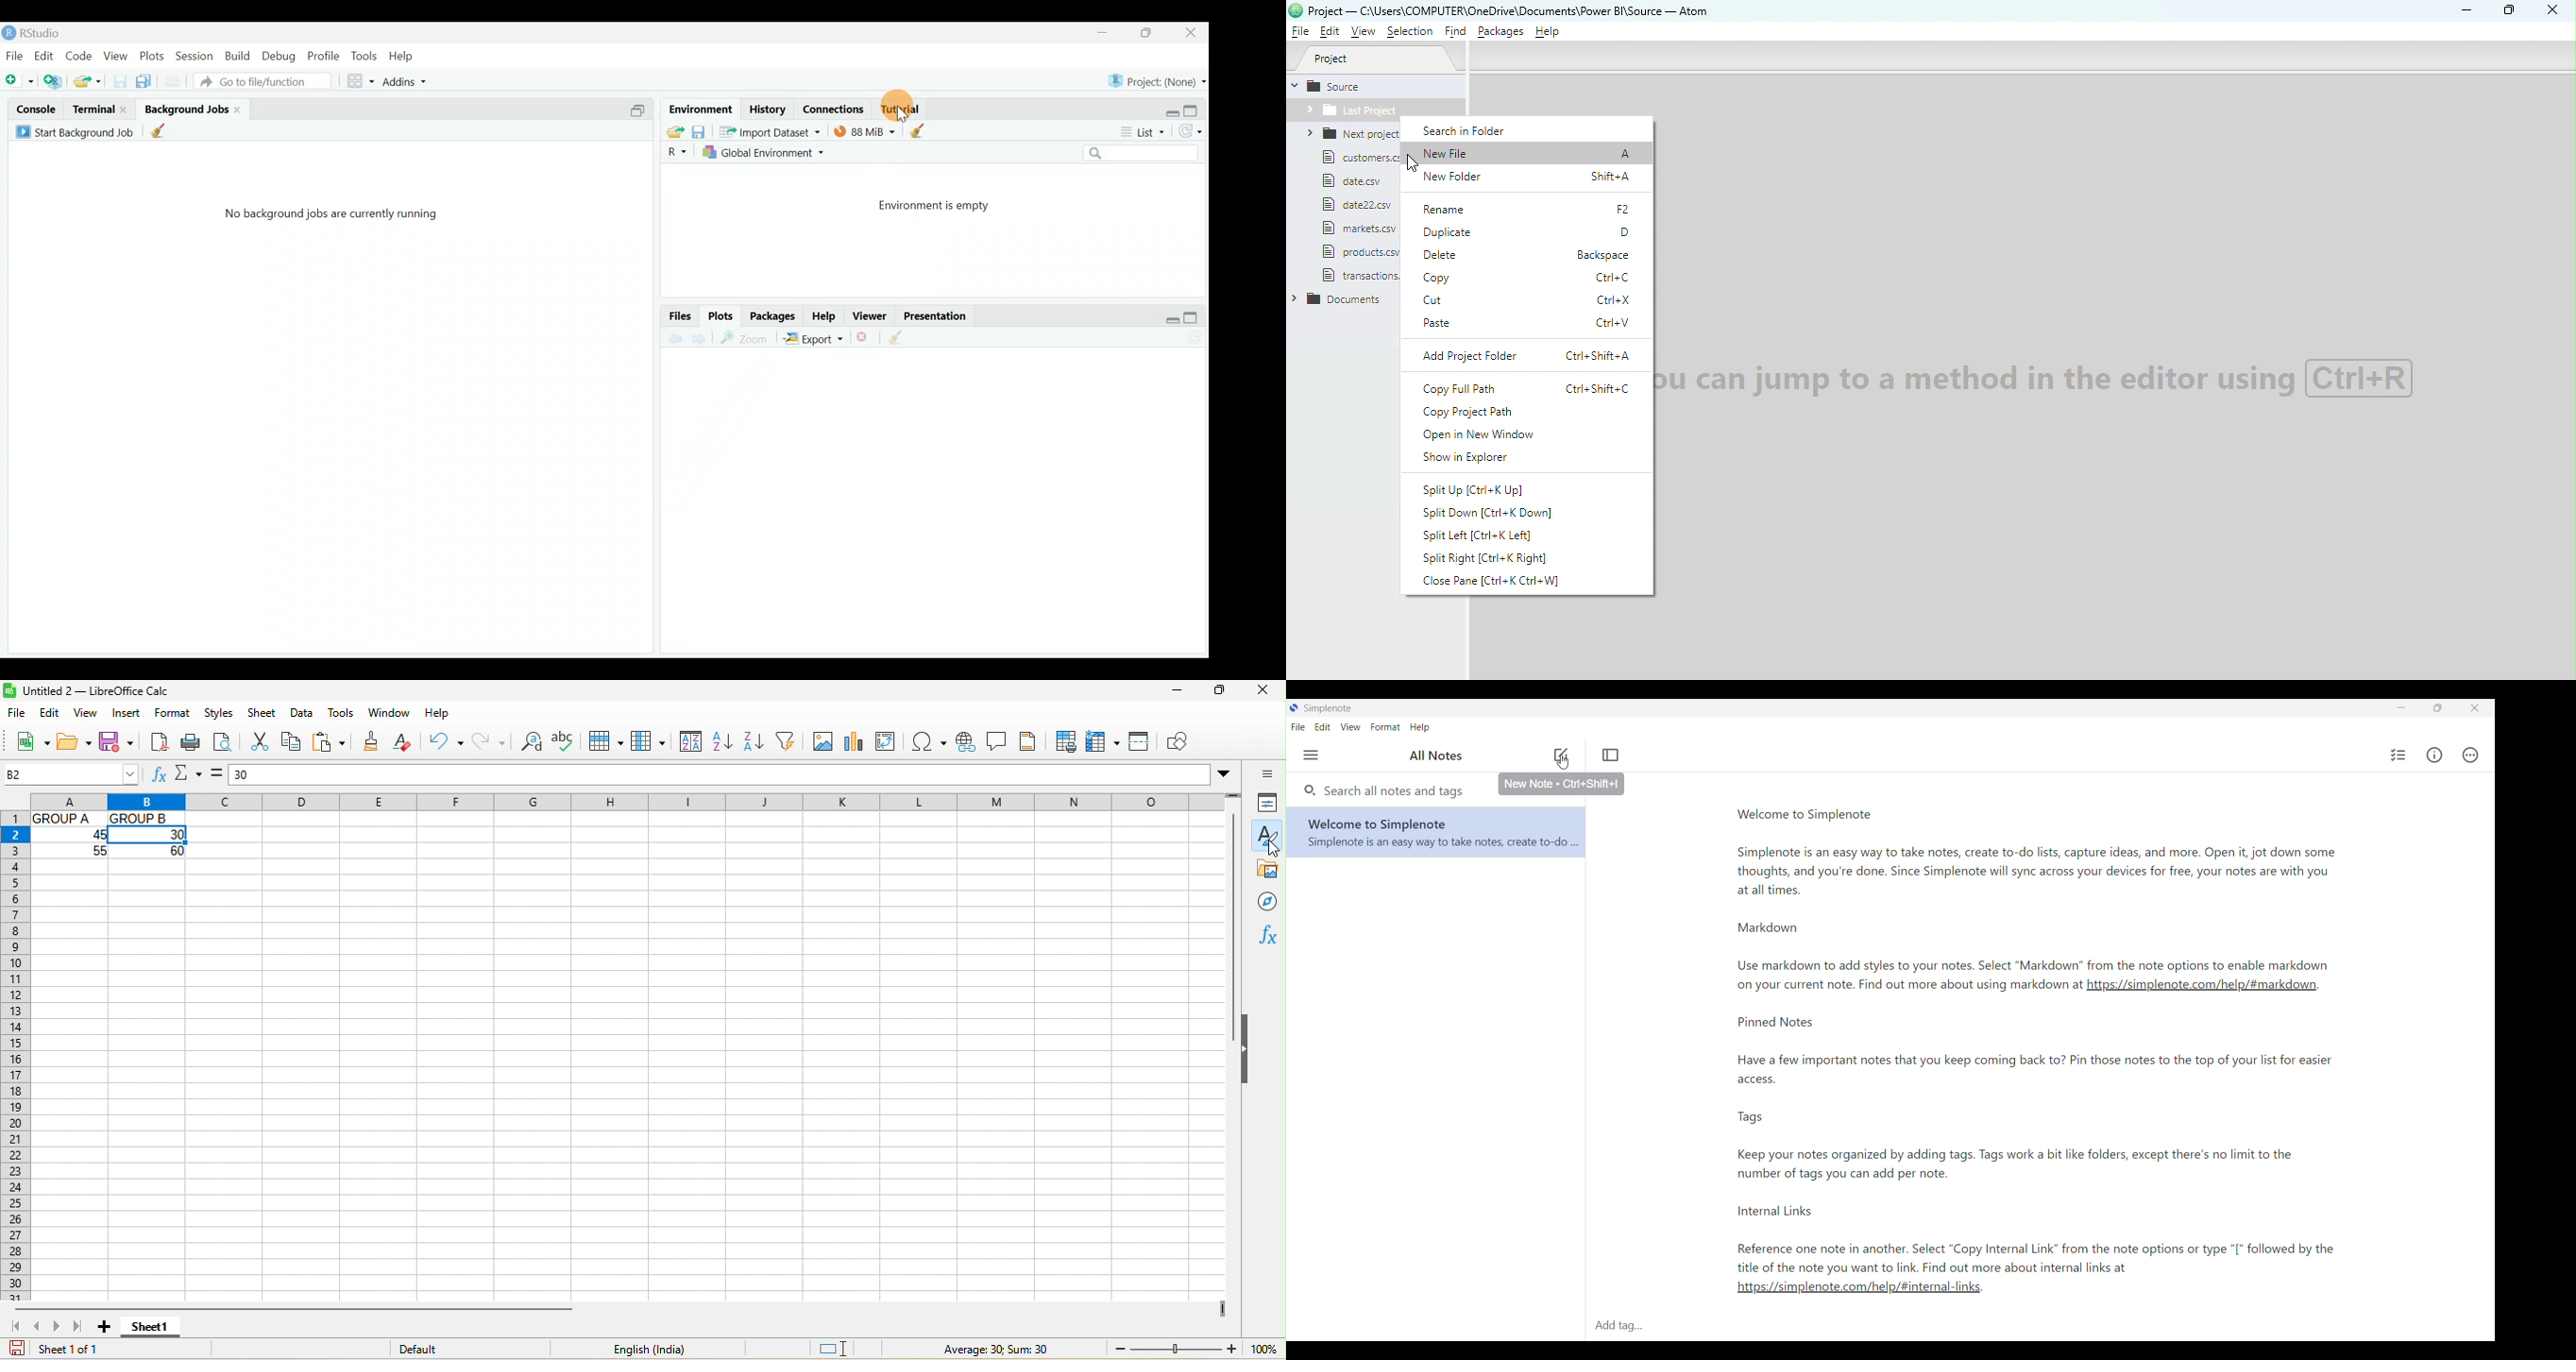 This screenshot has width=2576, height=1372. Describe the element at coordinates (1325, 708) in the screenshot. I see `Simplenote` at that location.